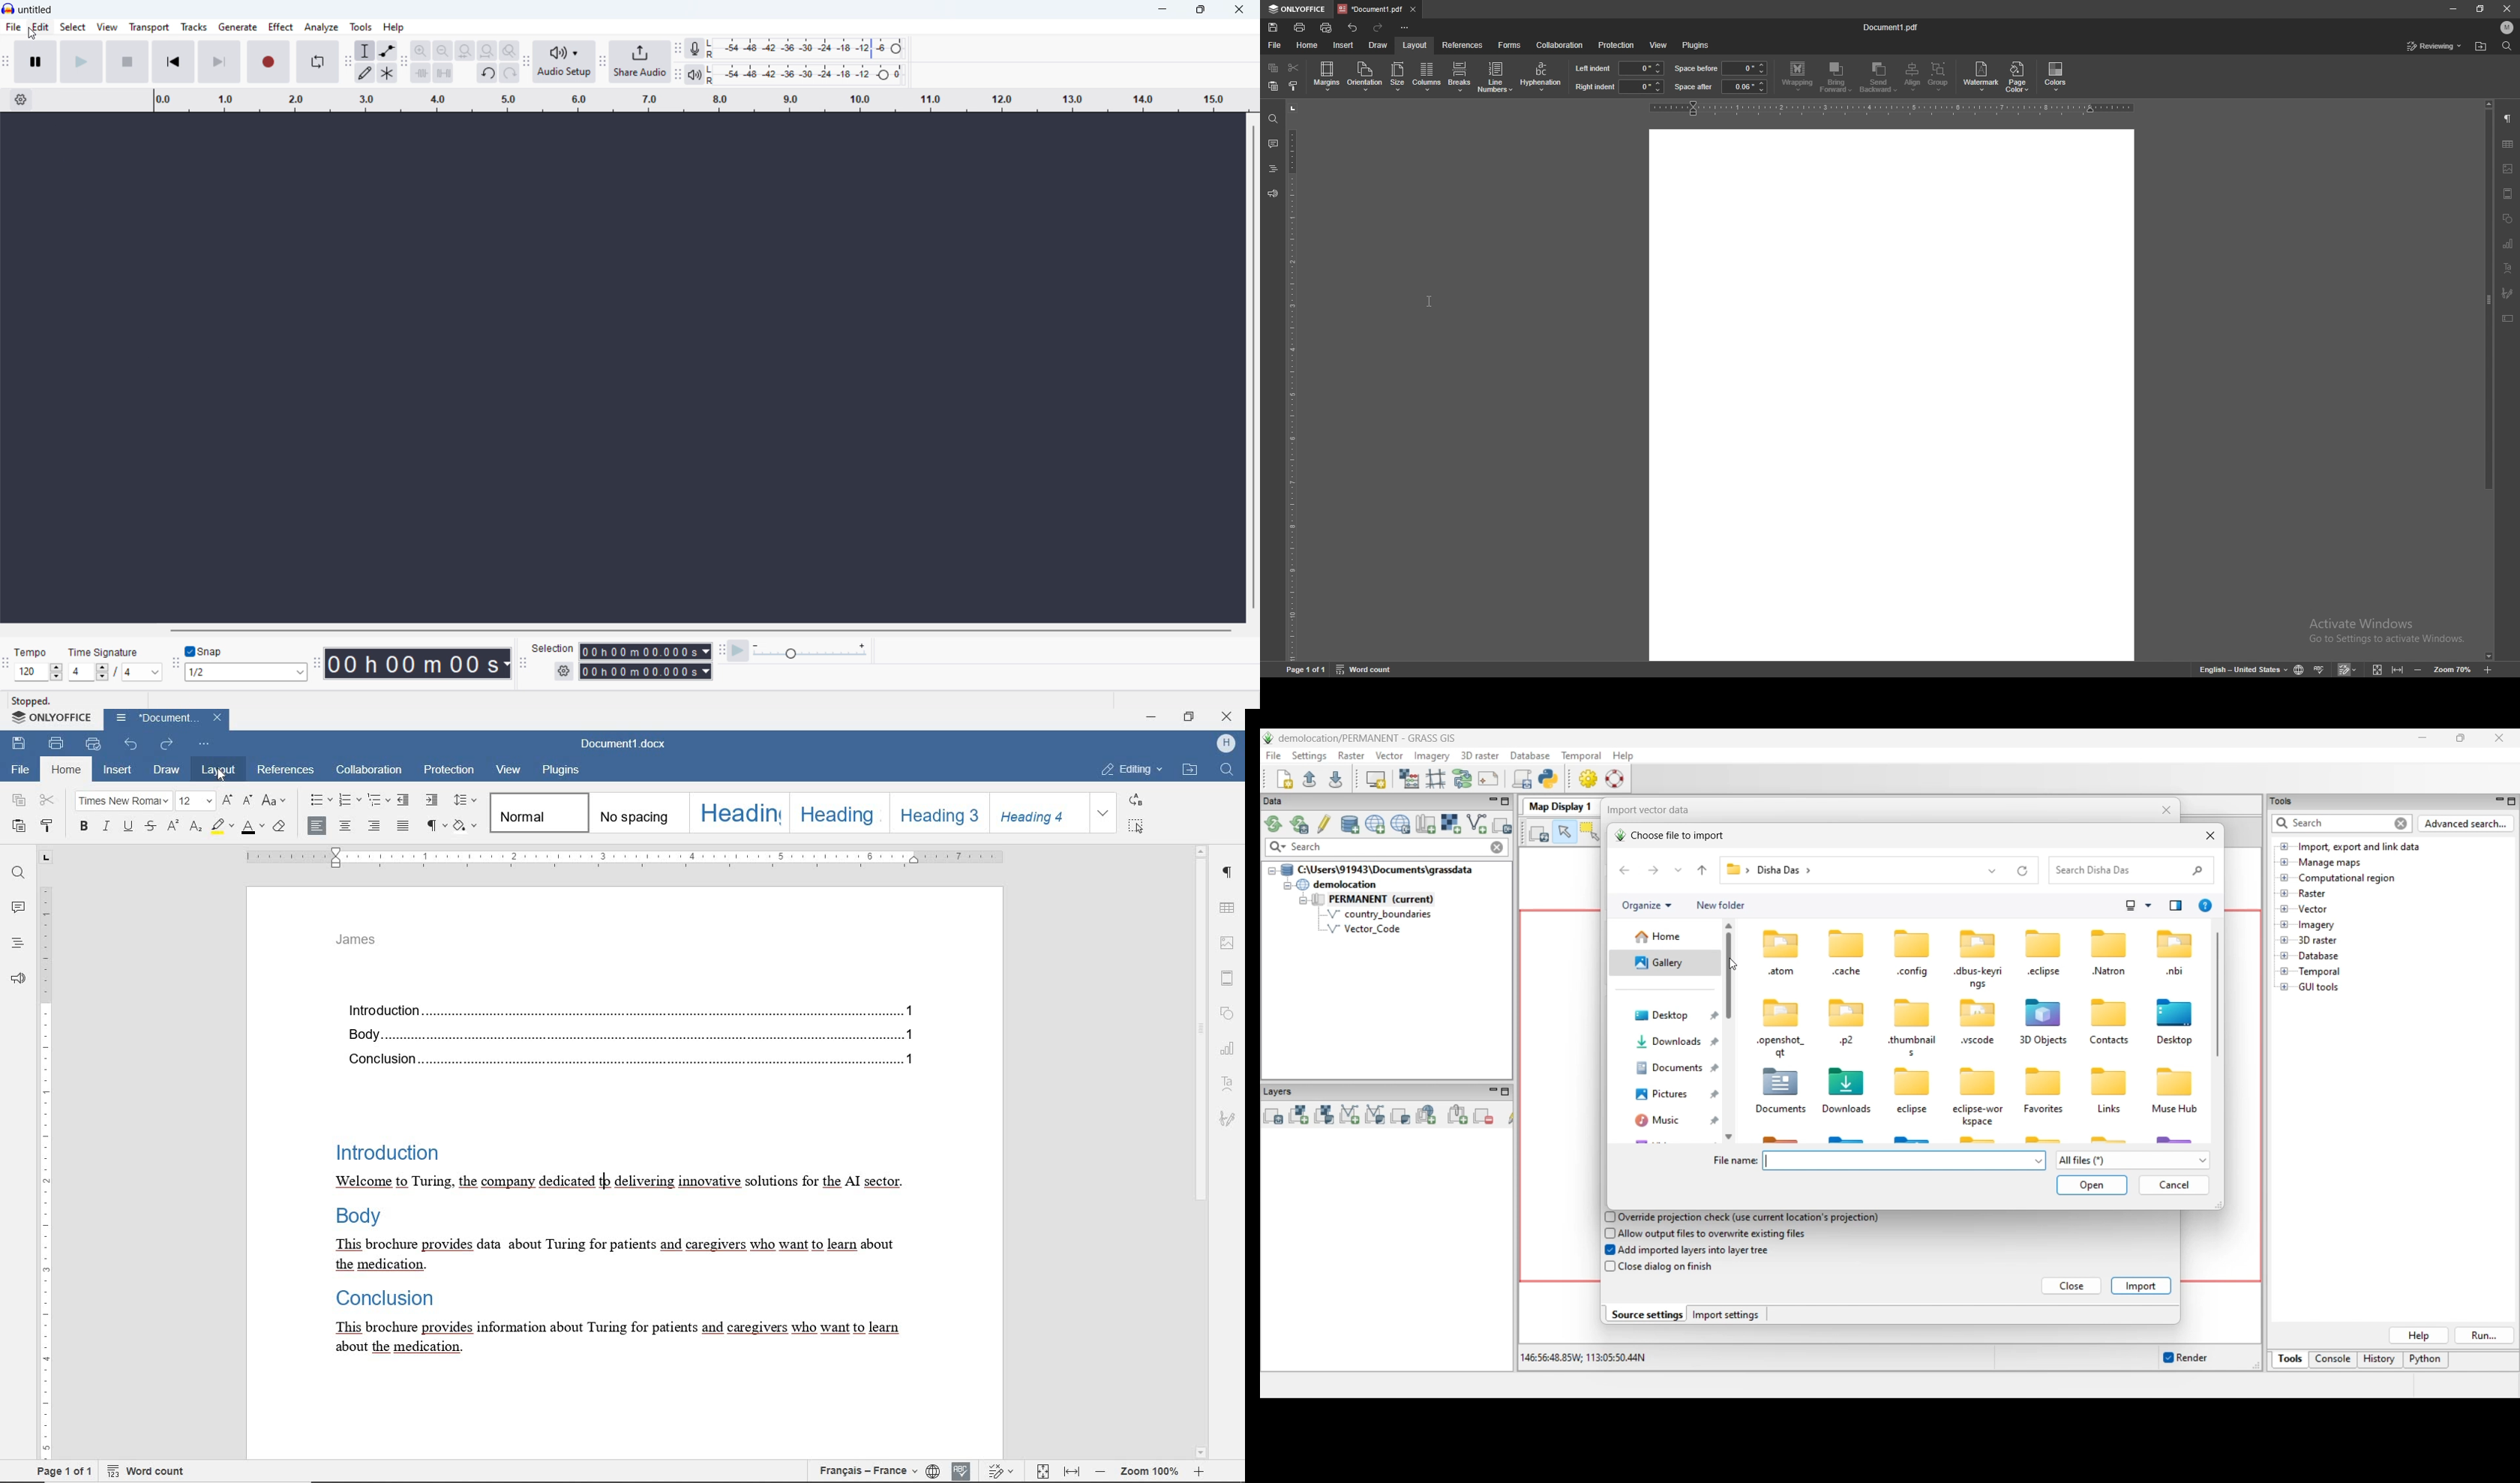  What do you see at coordinates (1880, 78) in the screenshot?
I see `send backward` at bounding box center [1880, 78].